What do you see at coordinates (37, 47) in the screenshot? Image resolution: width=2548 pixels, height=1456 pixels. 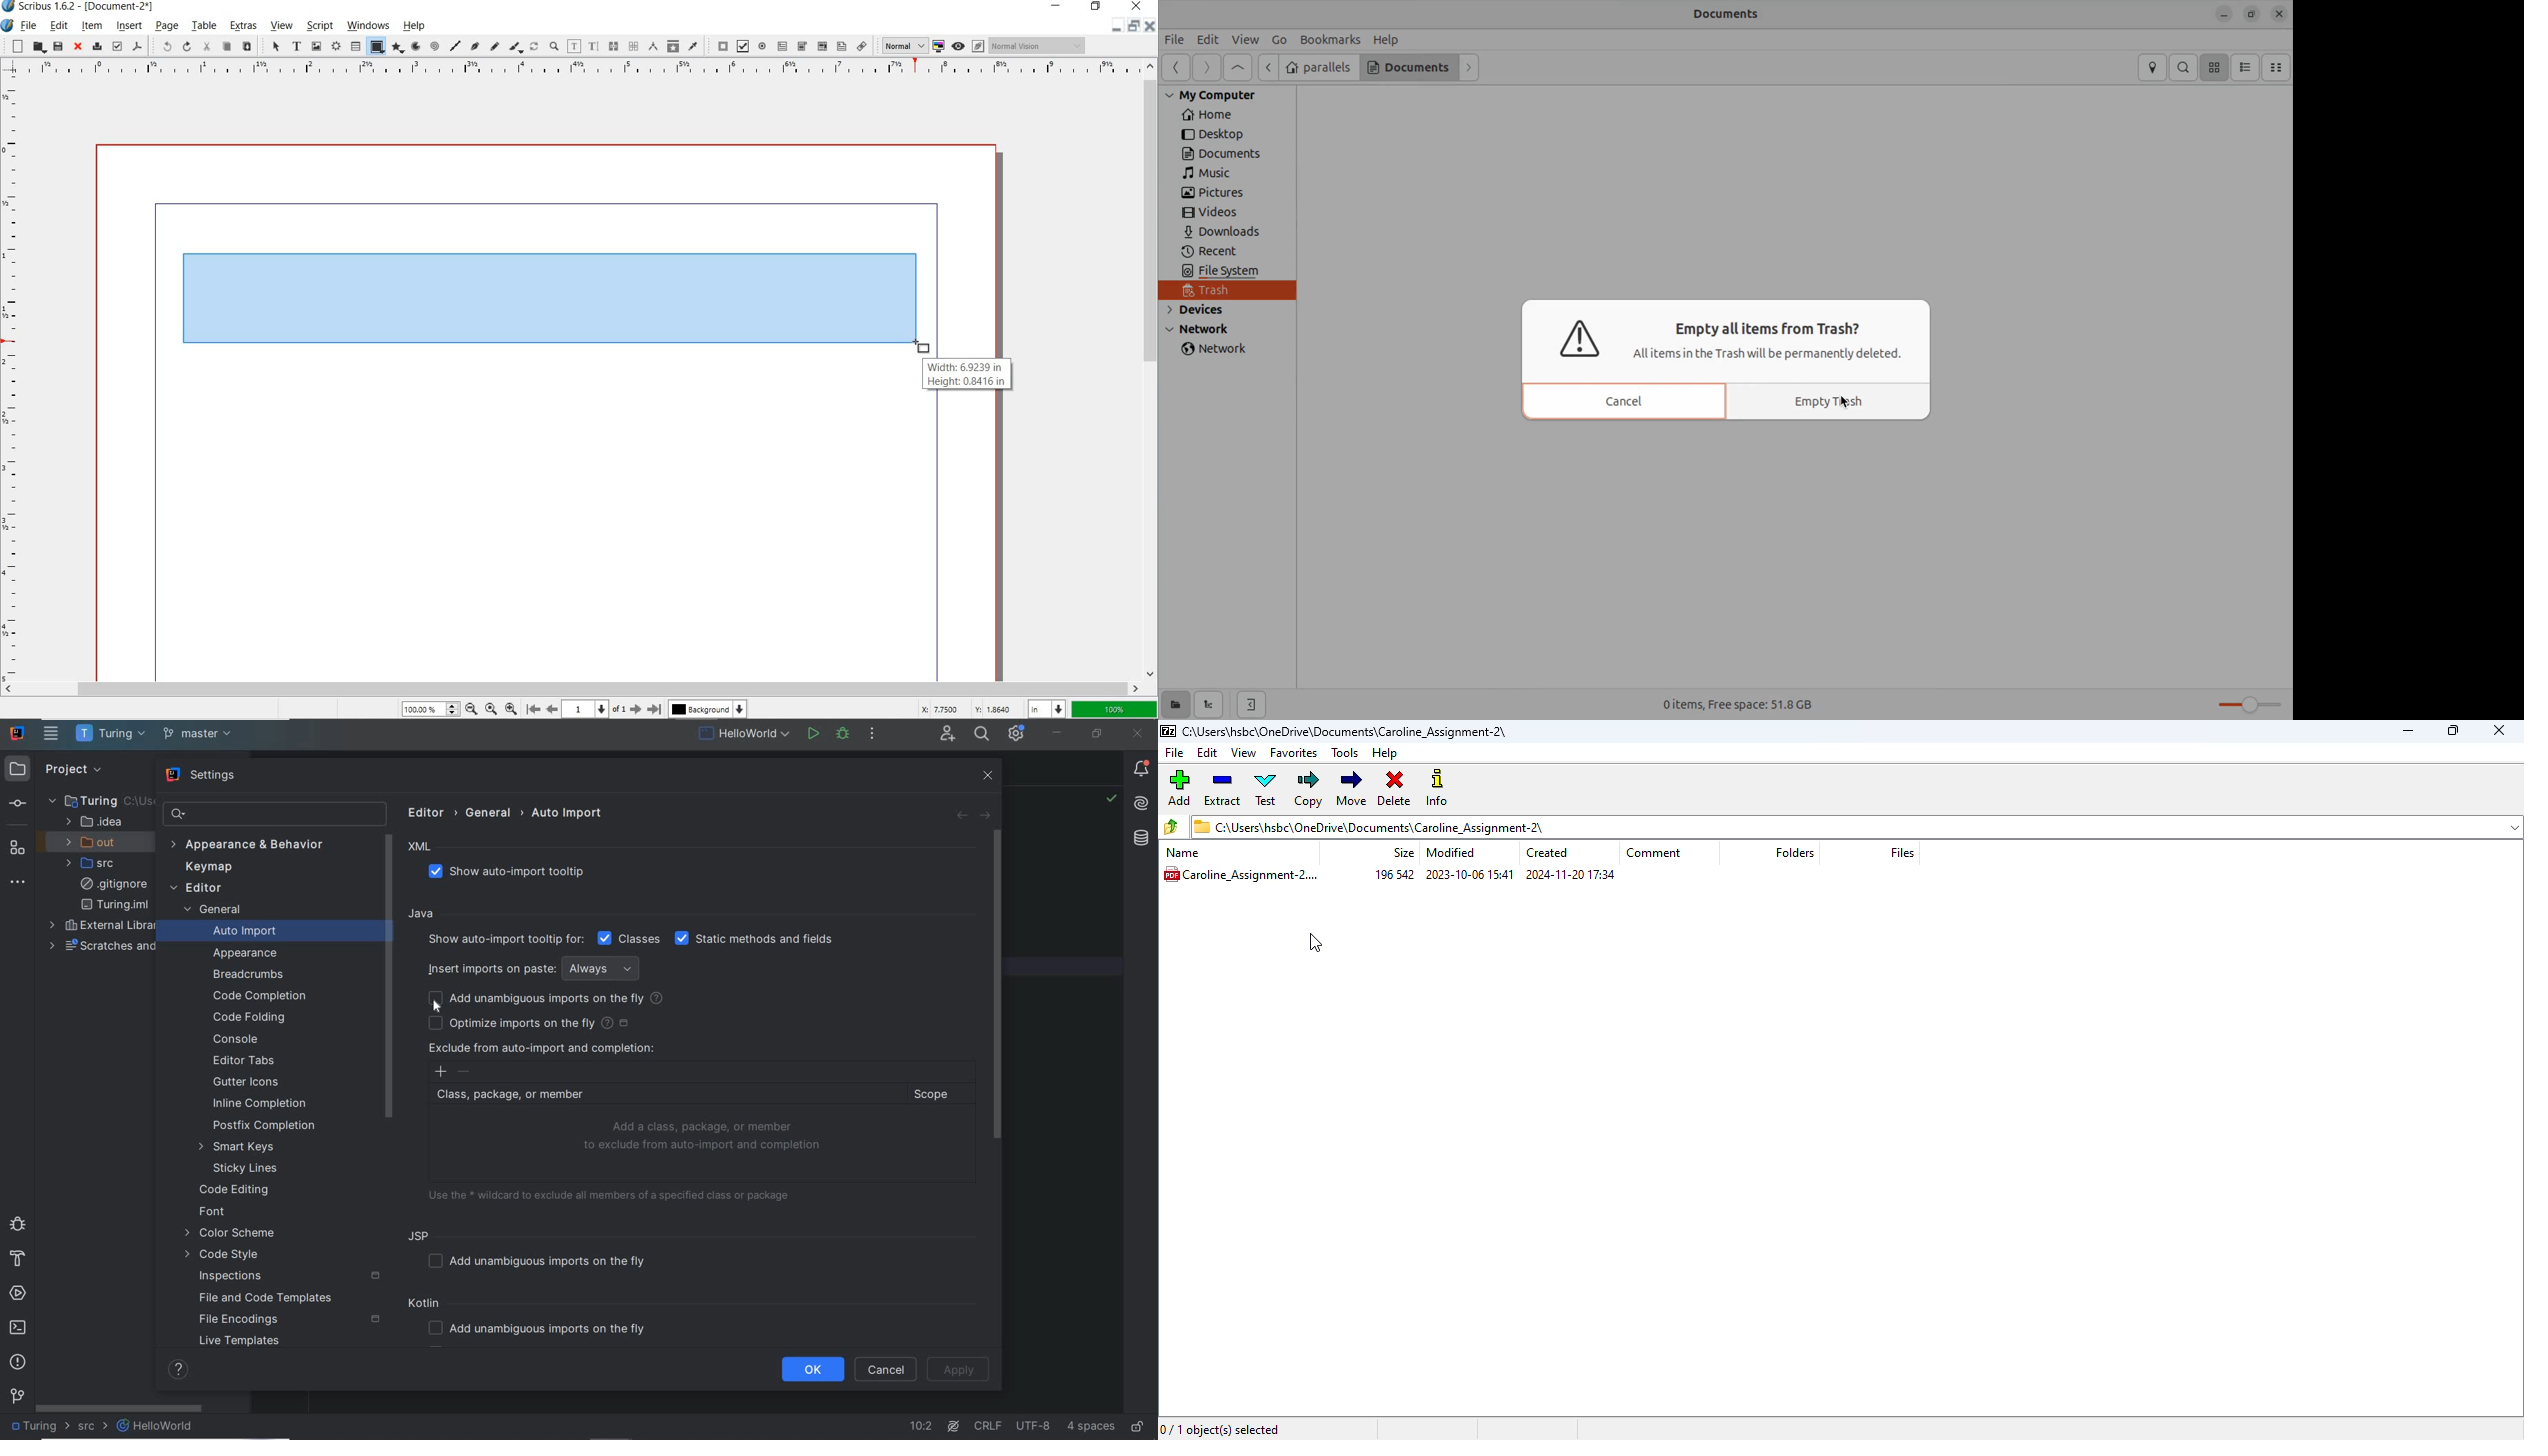 I see `open` at bounding box center [37, 47].